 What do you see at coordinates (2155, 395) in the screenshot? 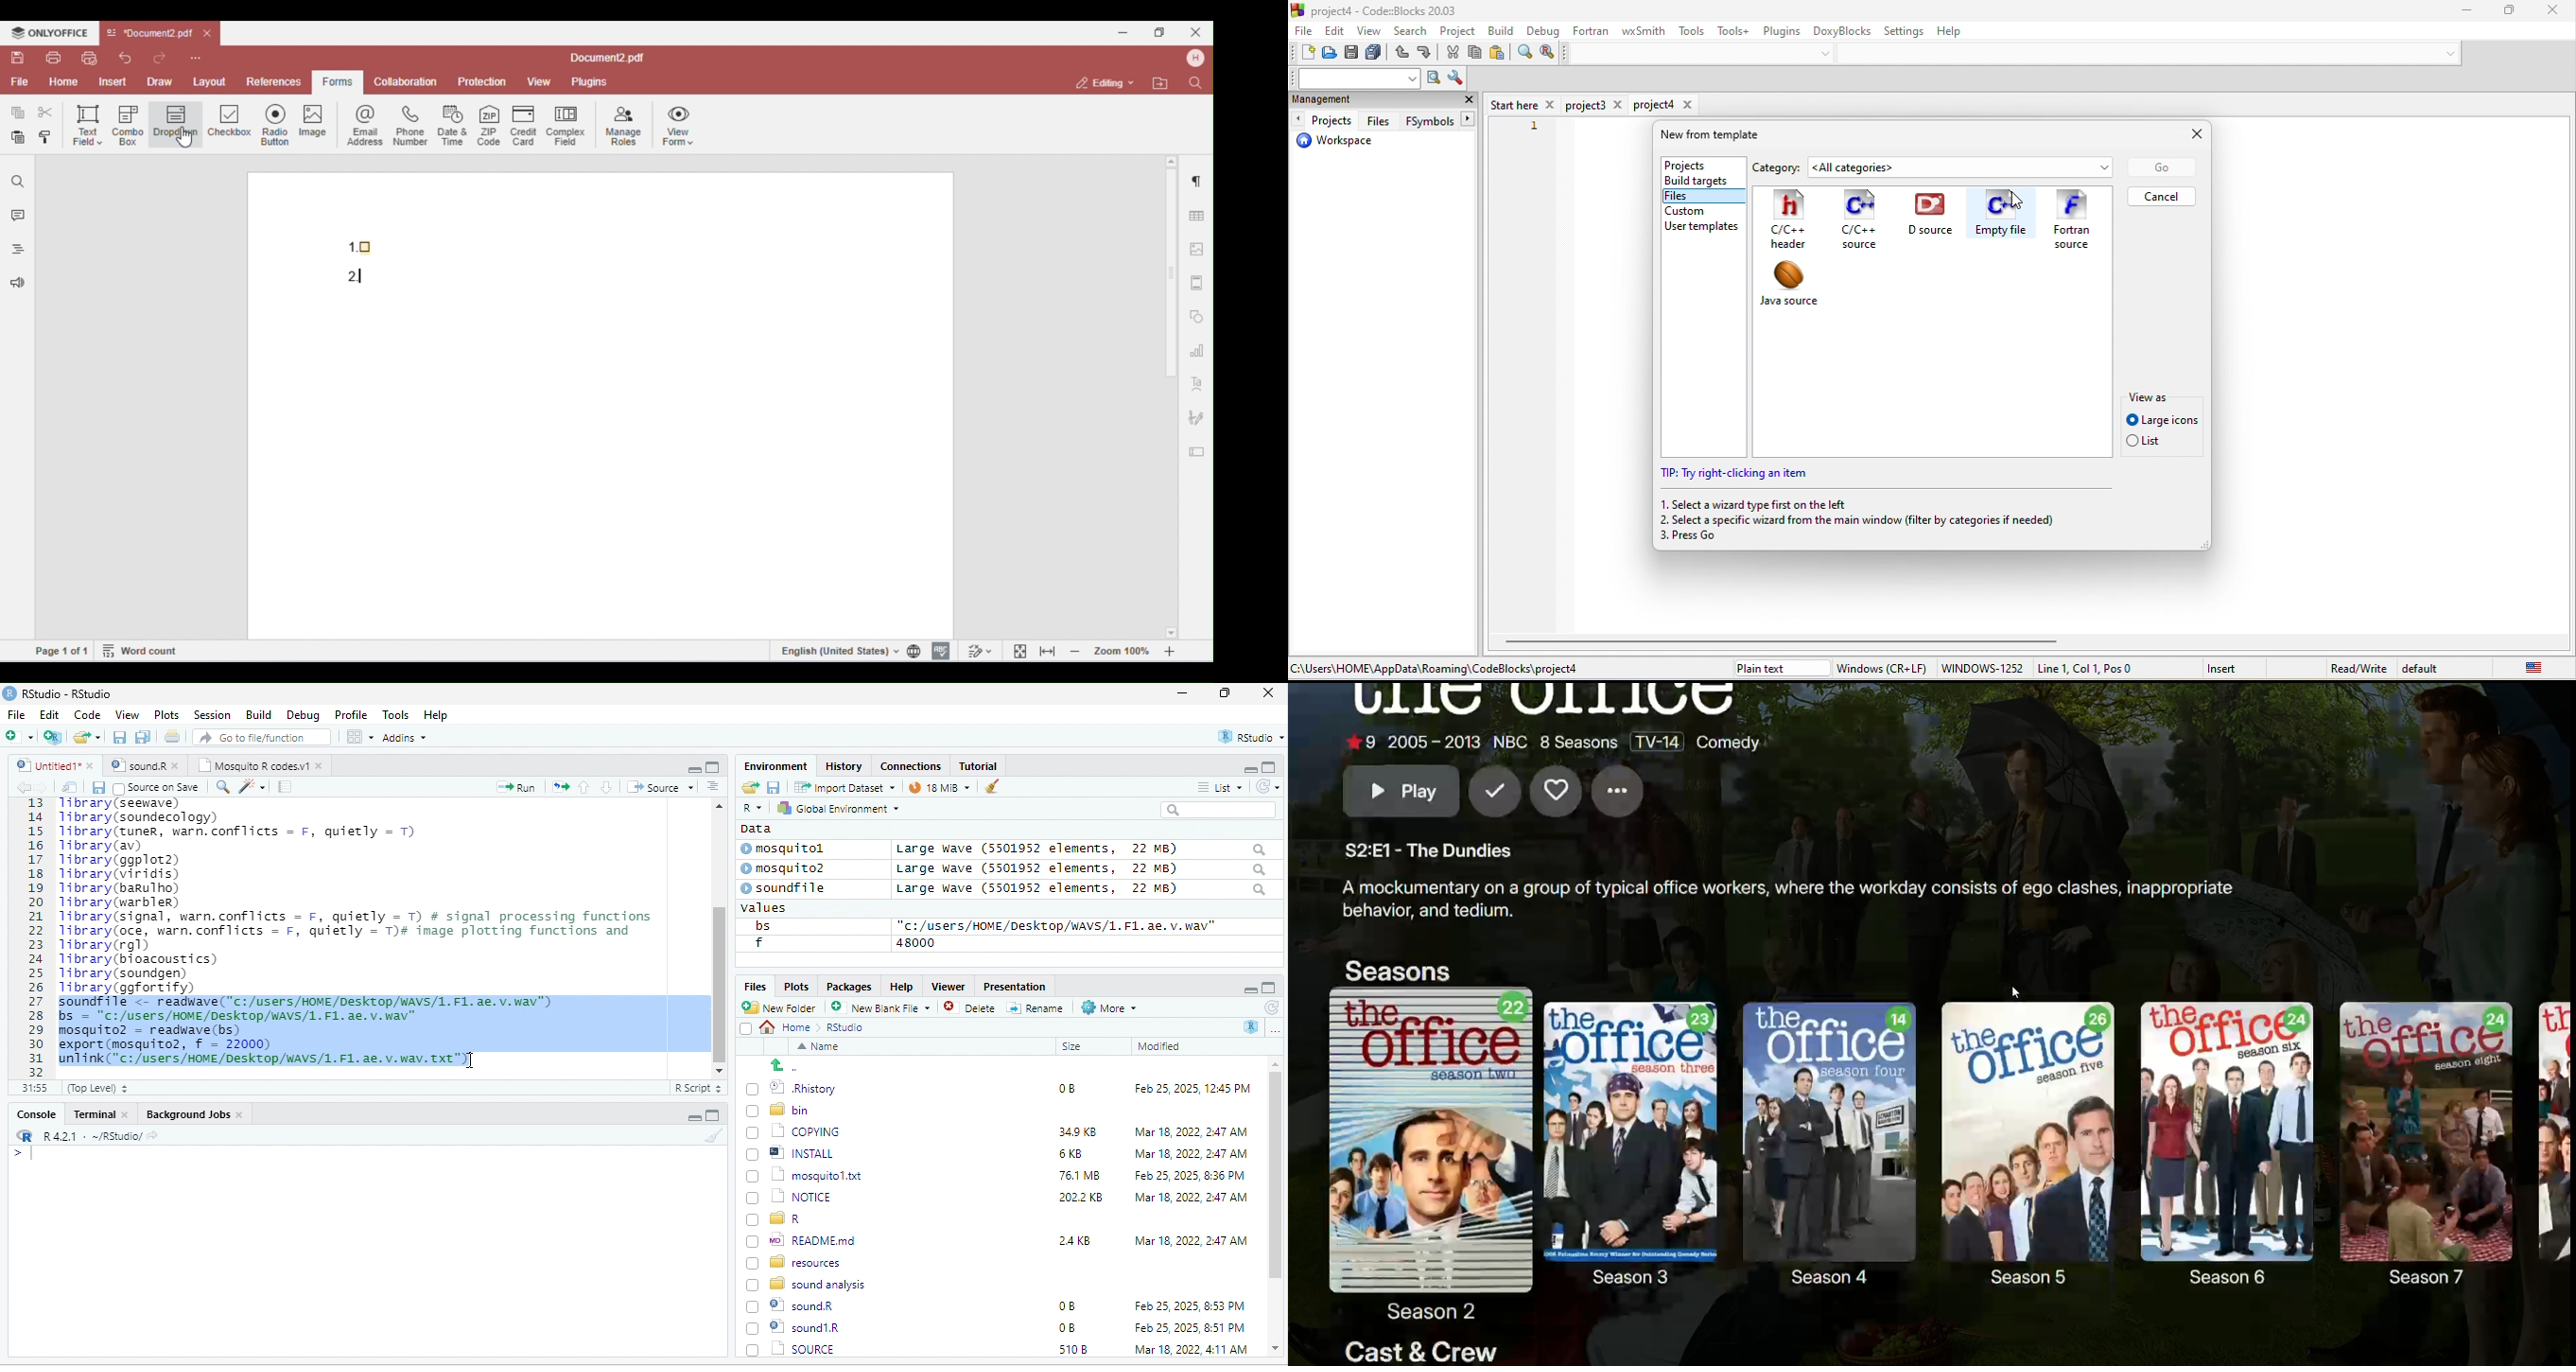
I see `view as` at bounding box center [2155, 395].